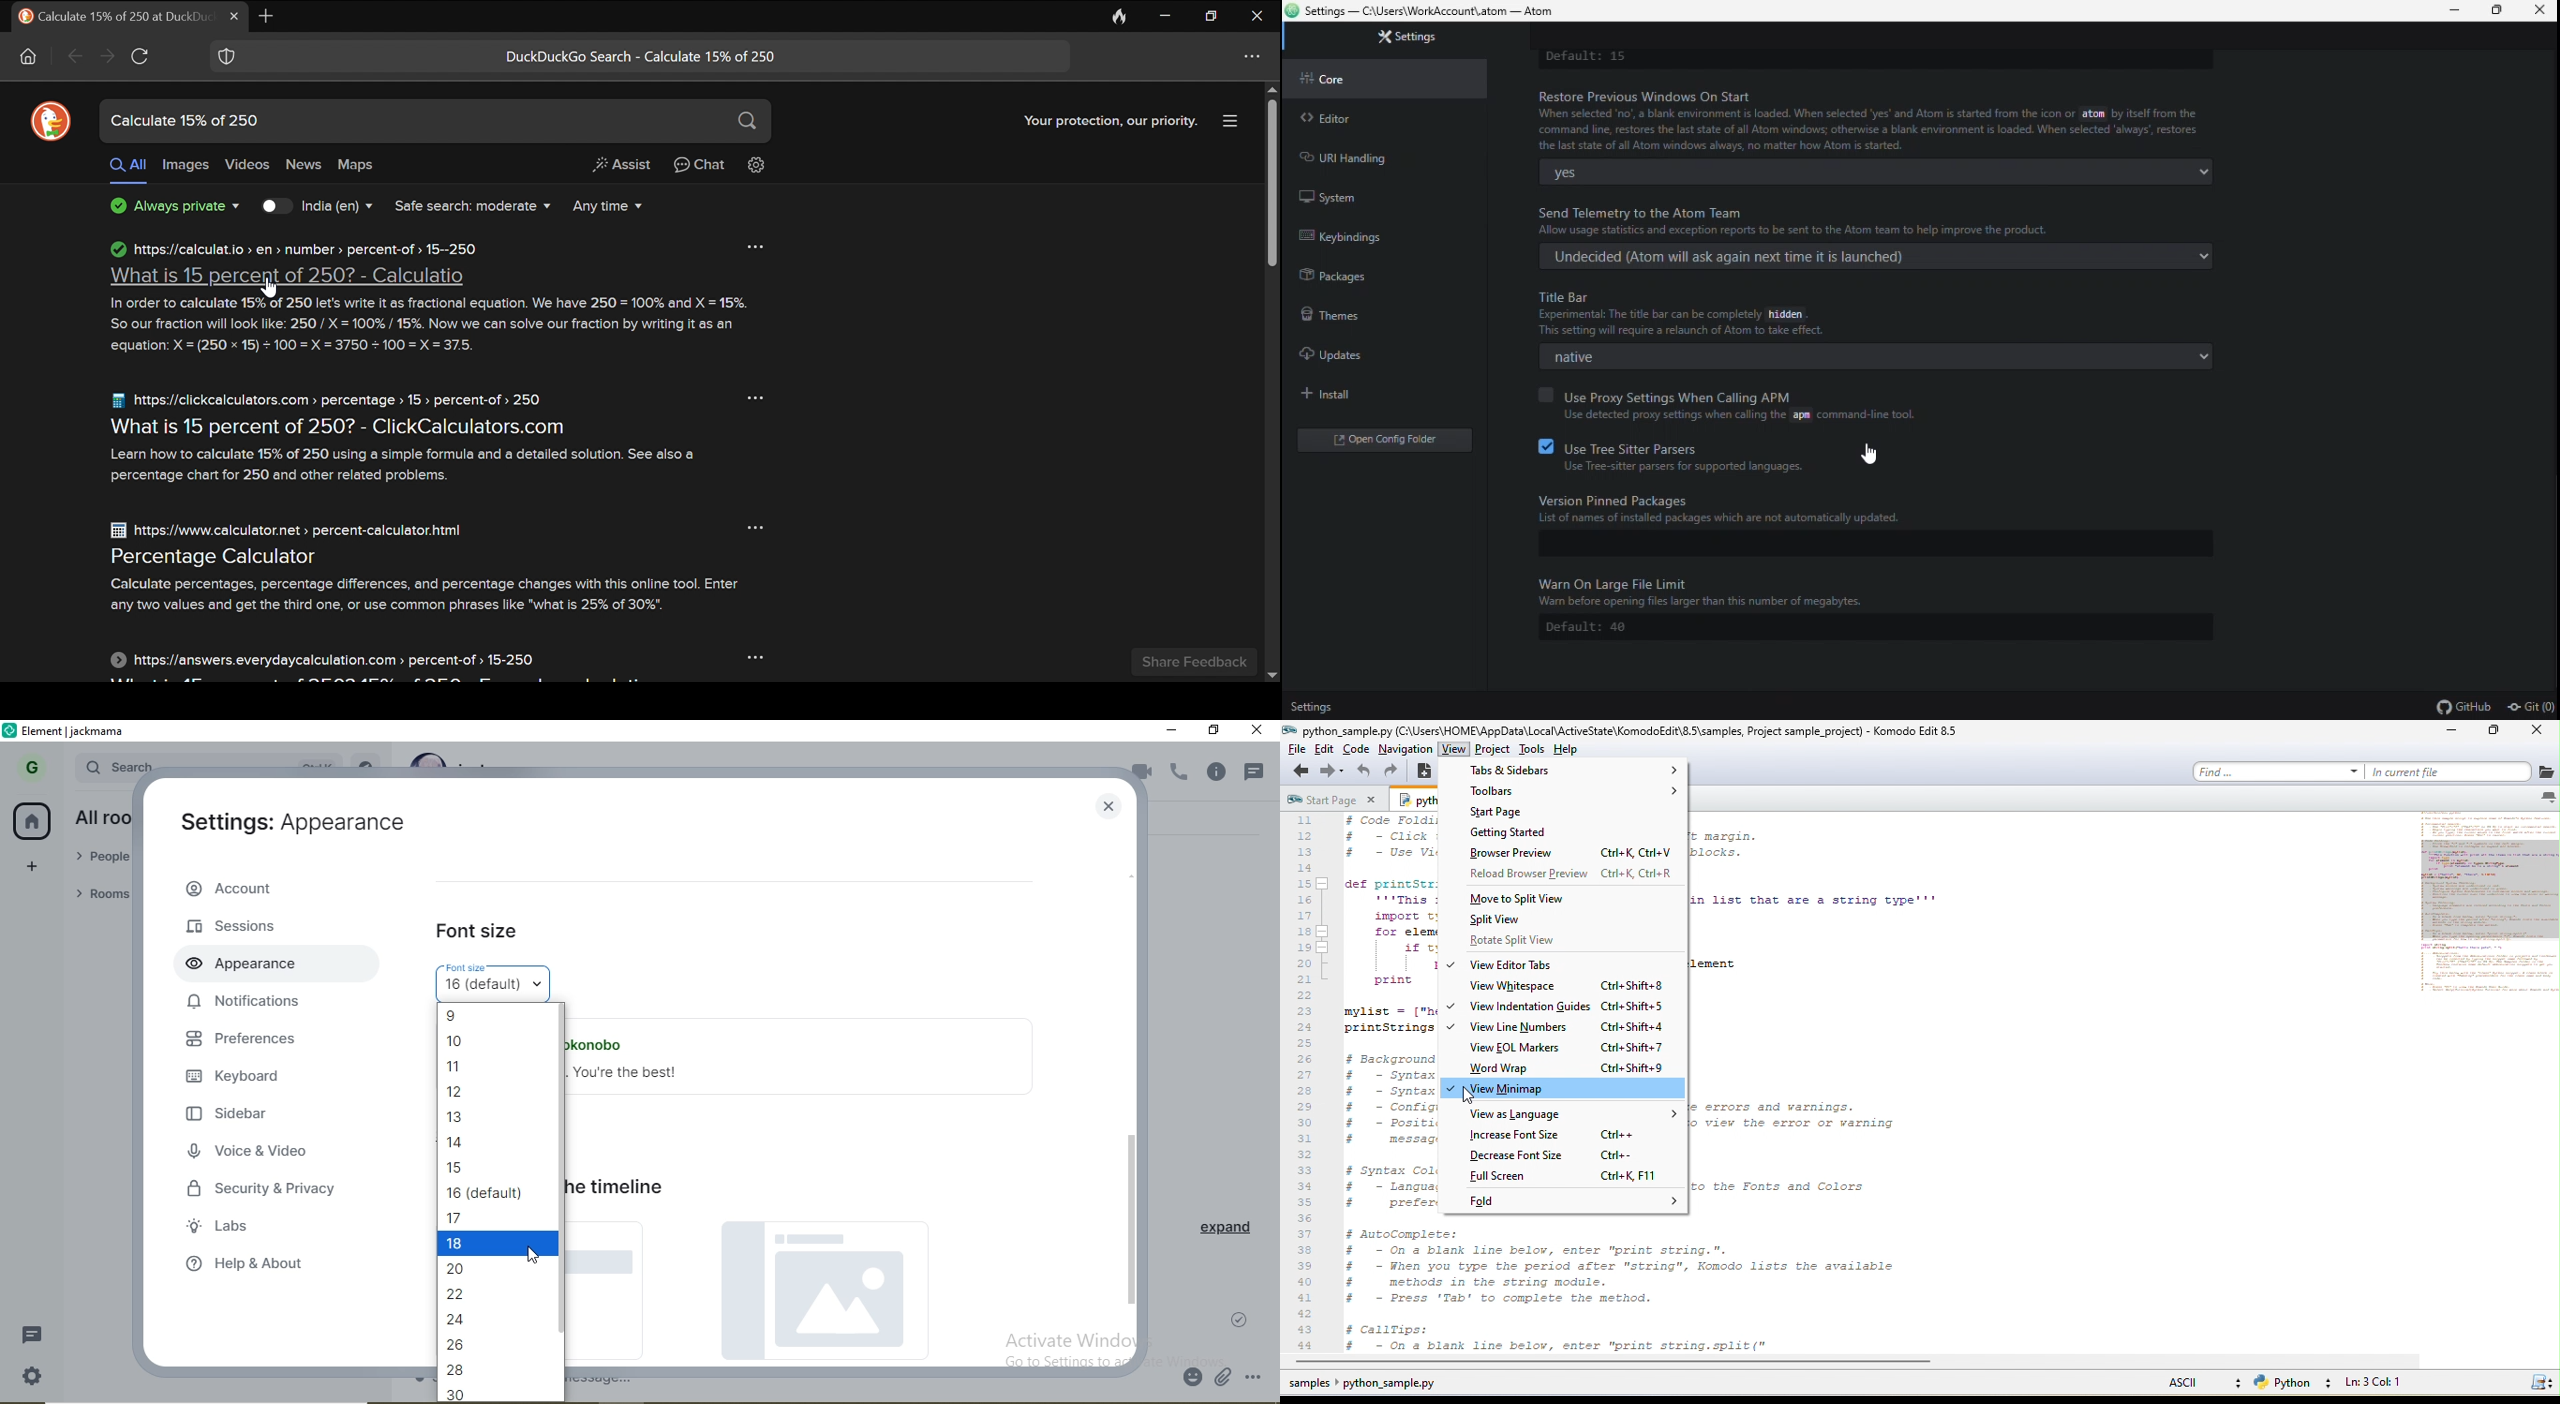 Image resolution: width=2576 pixels, height=1428 pixels. I want to click on close, so click(1258, 733).